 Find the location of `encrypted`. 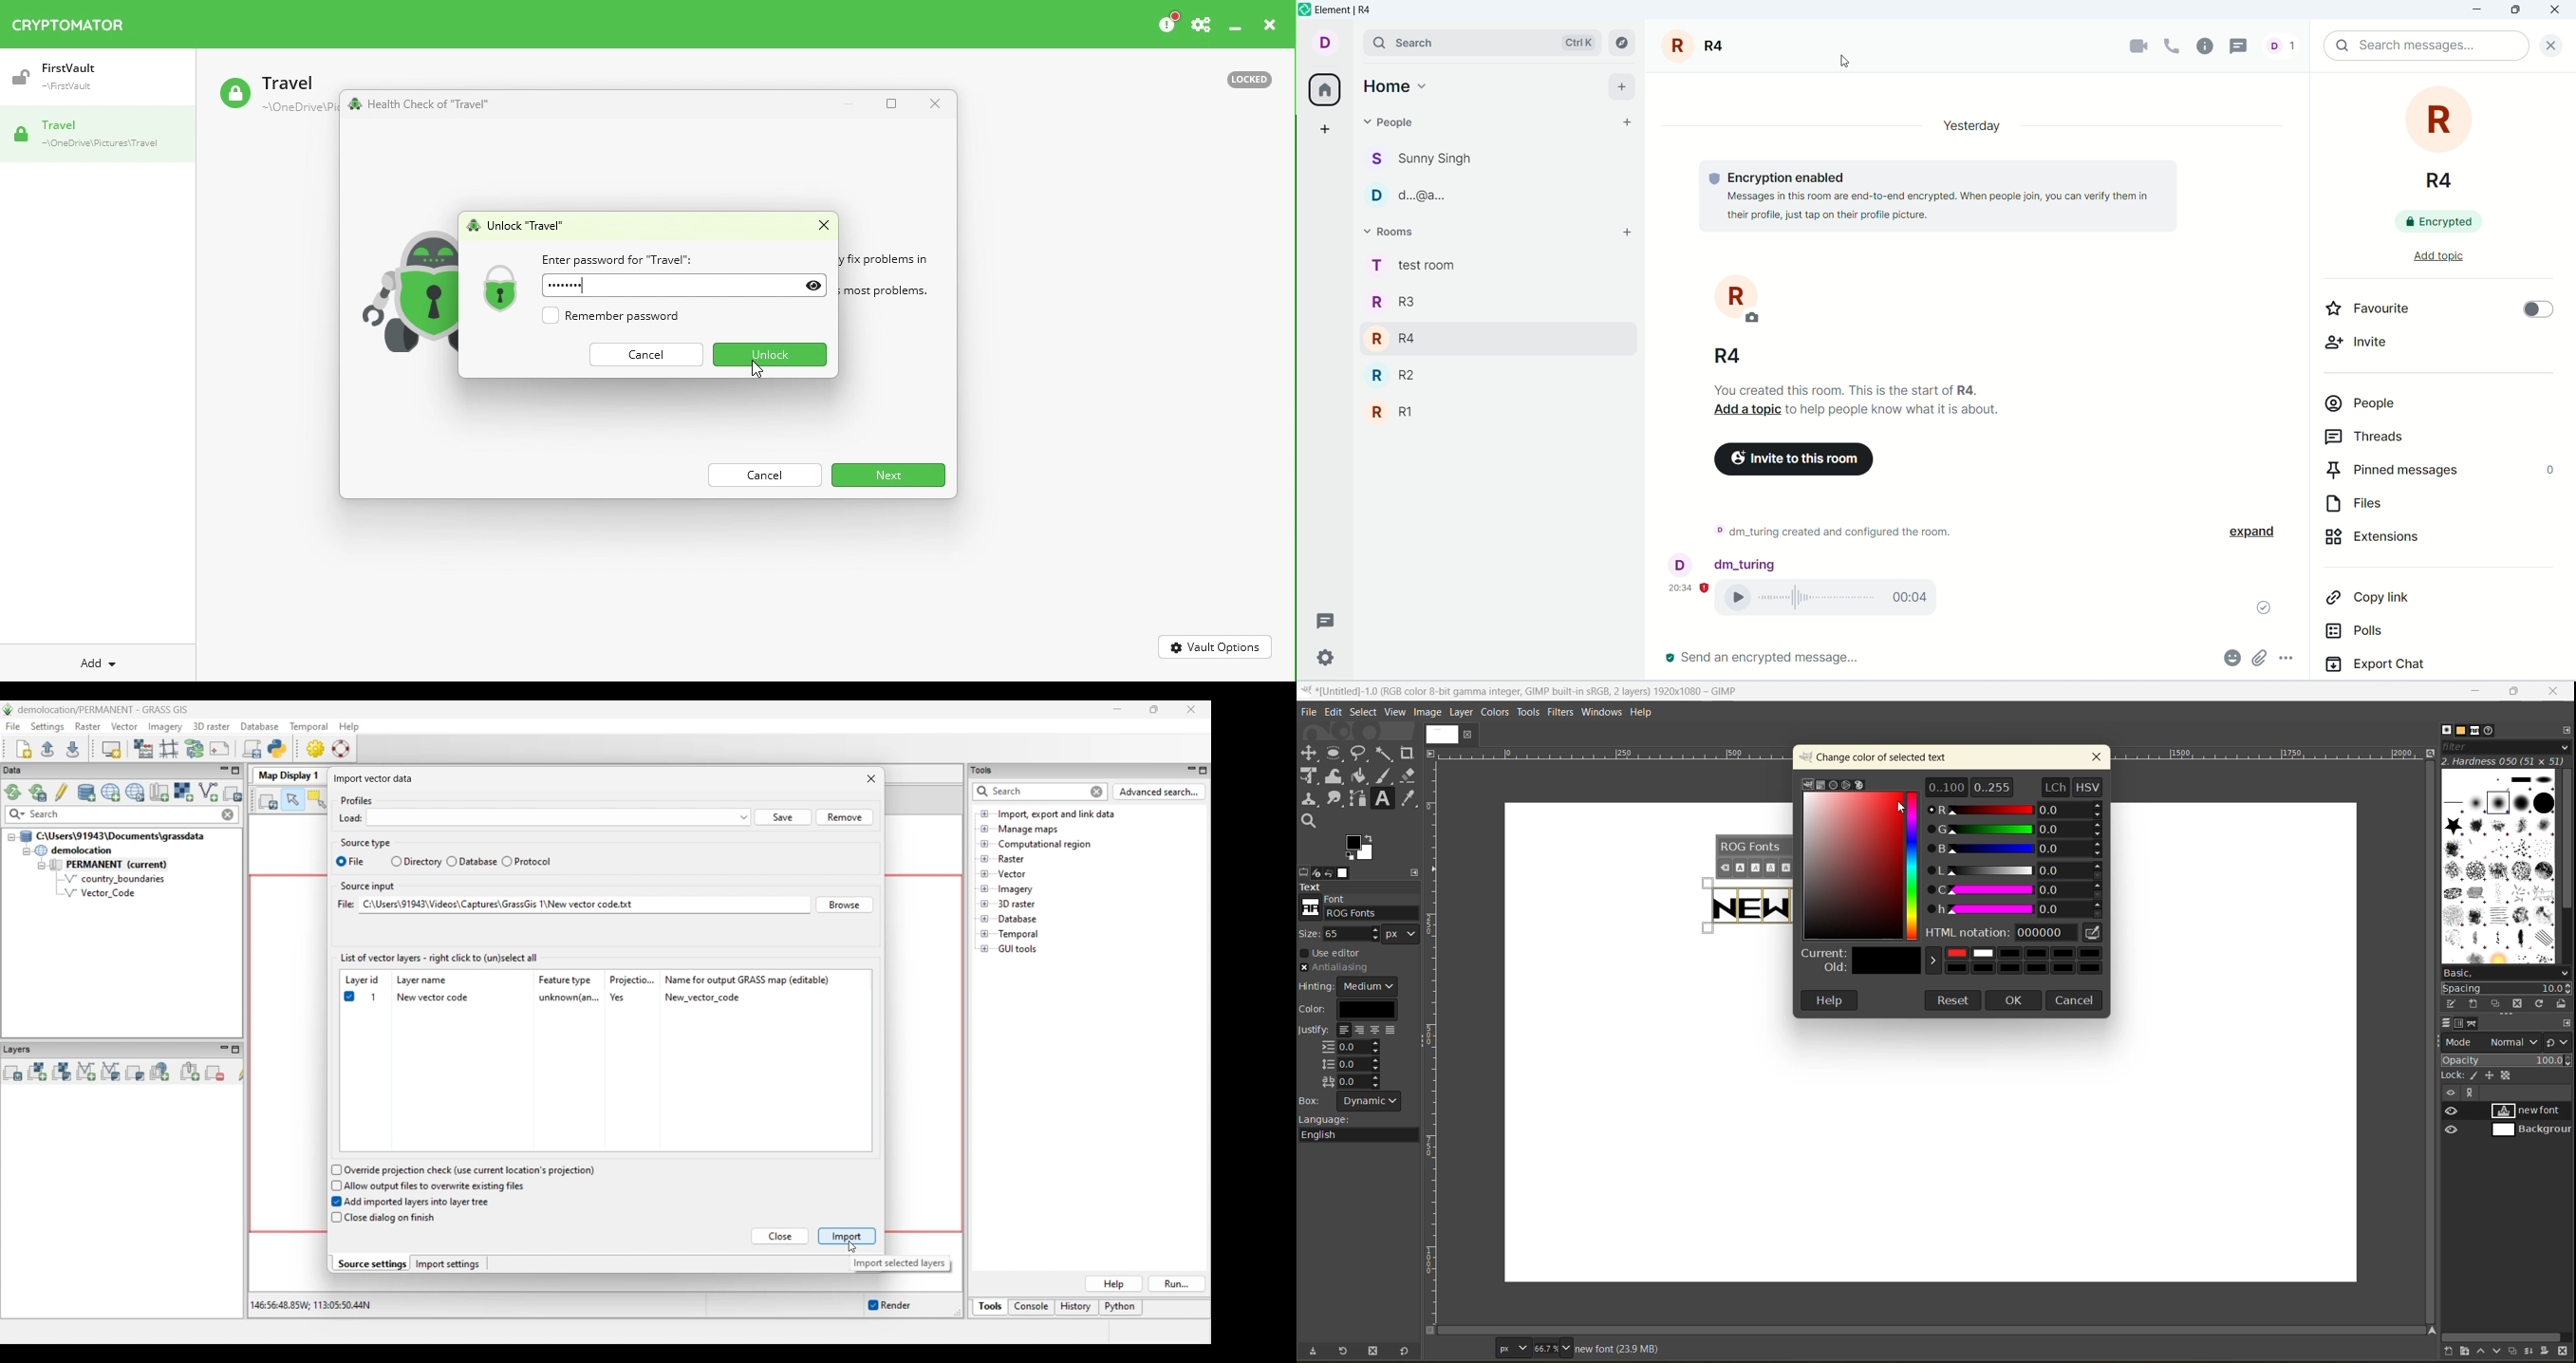

encrypted is located at coordinates (2449, 225).